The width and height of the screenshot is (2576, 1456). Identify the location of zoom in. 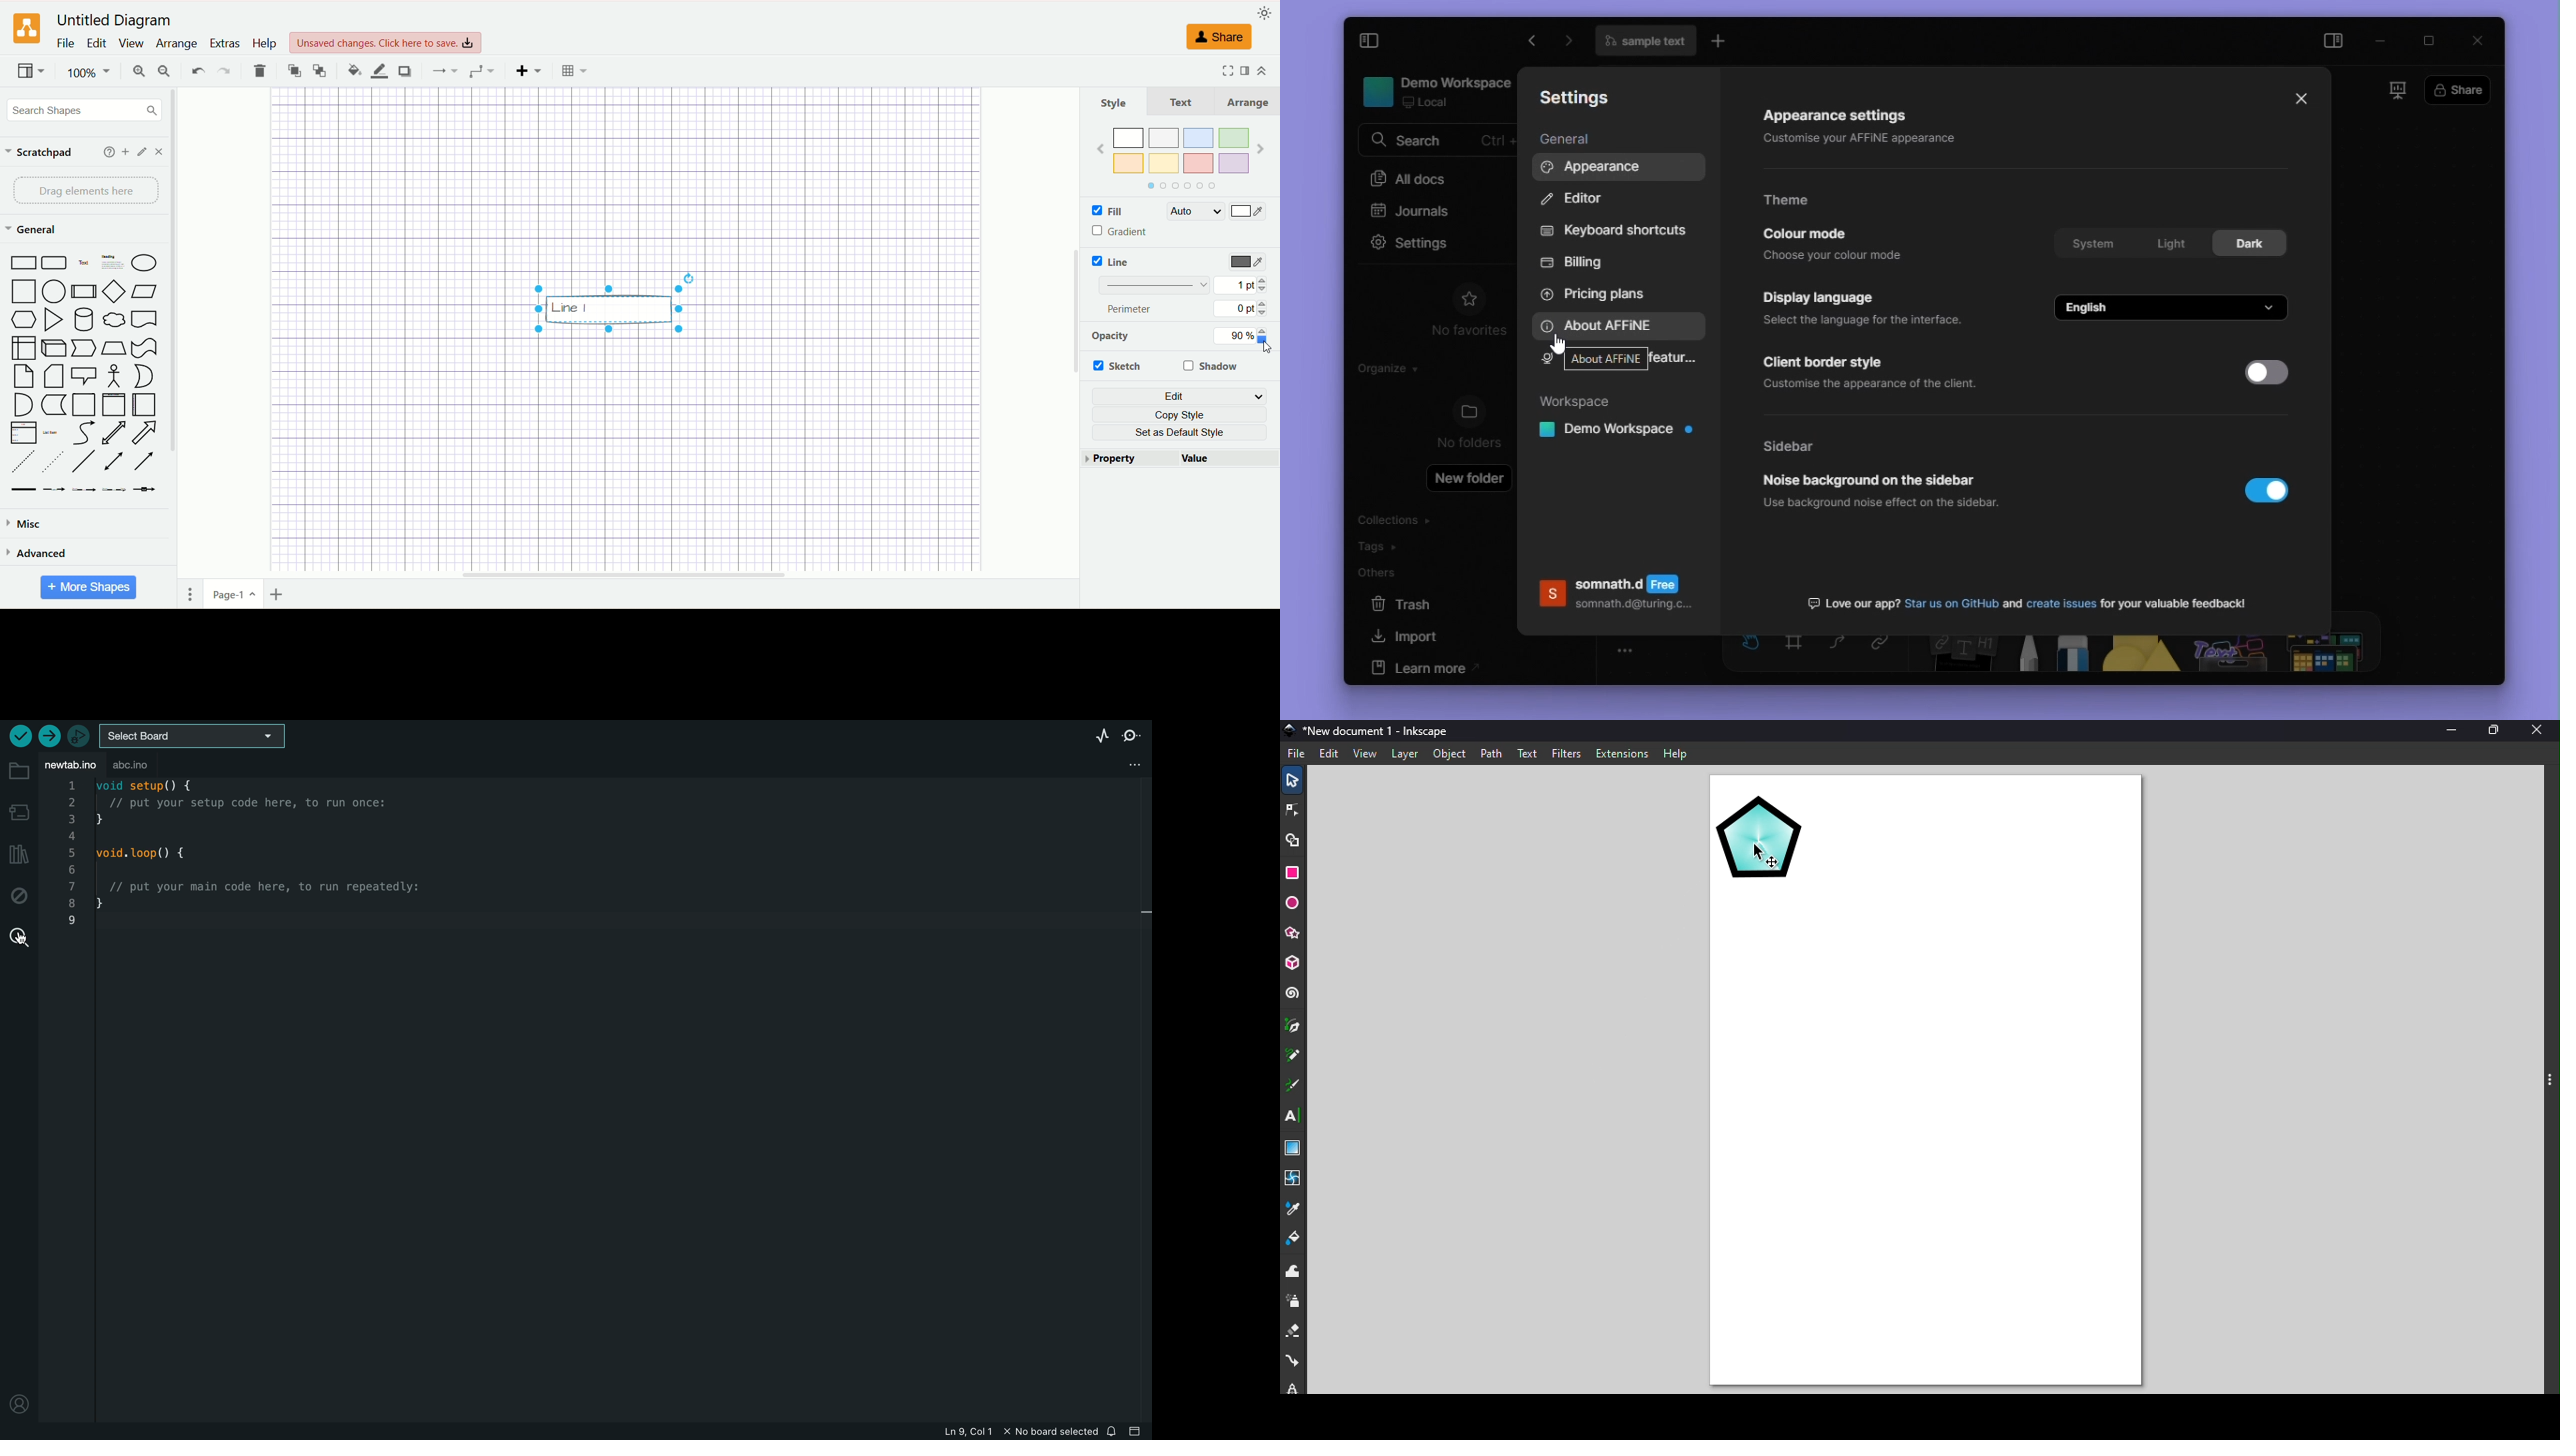
(137, 71).